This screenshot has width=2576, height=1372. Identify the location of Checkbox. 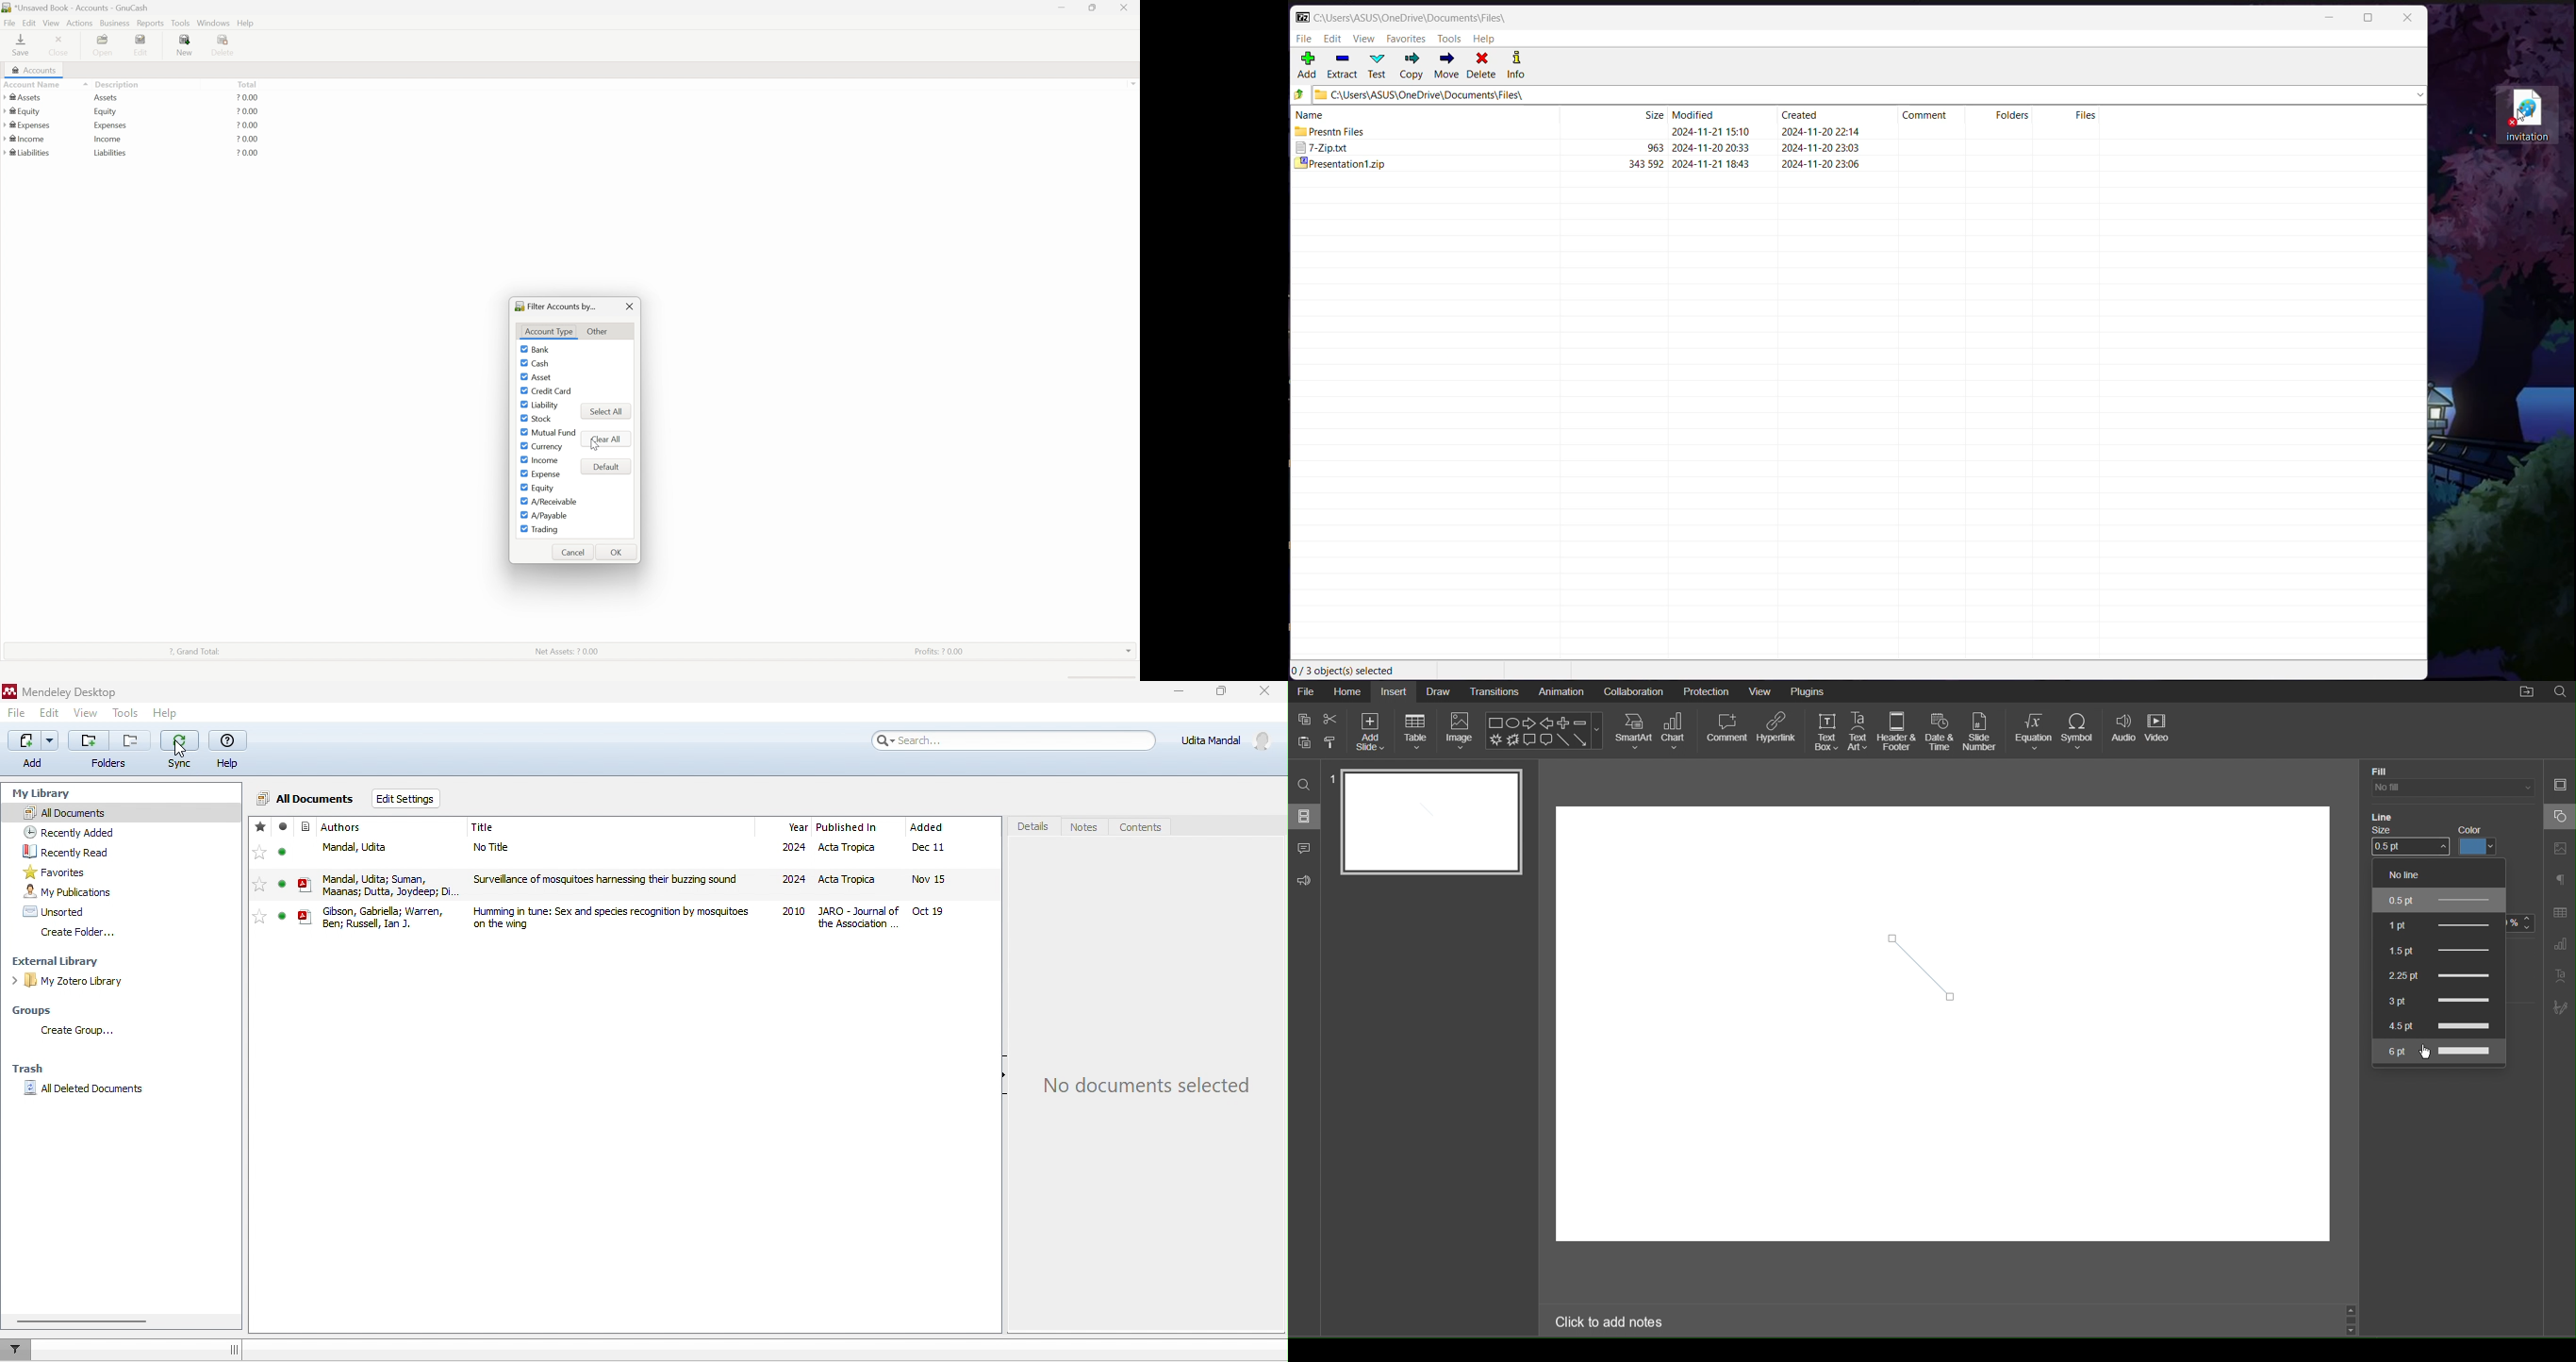
(521, 488).